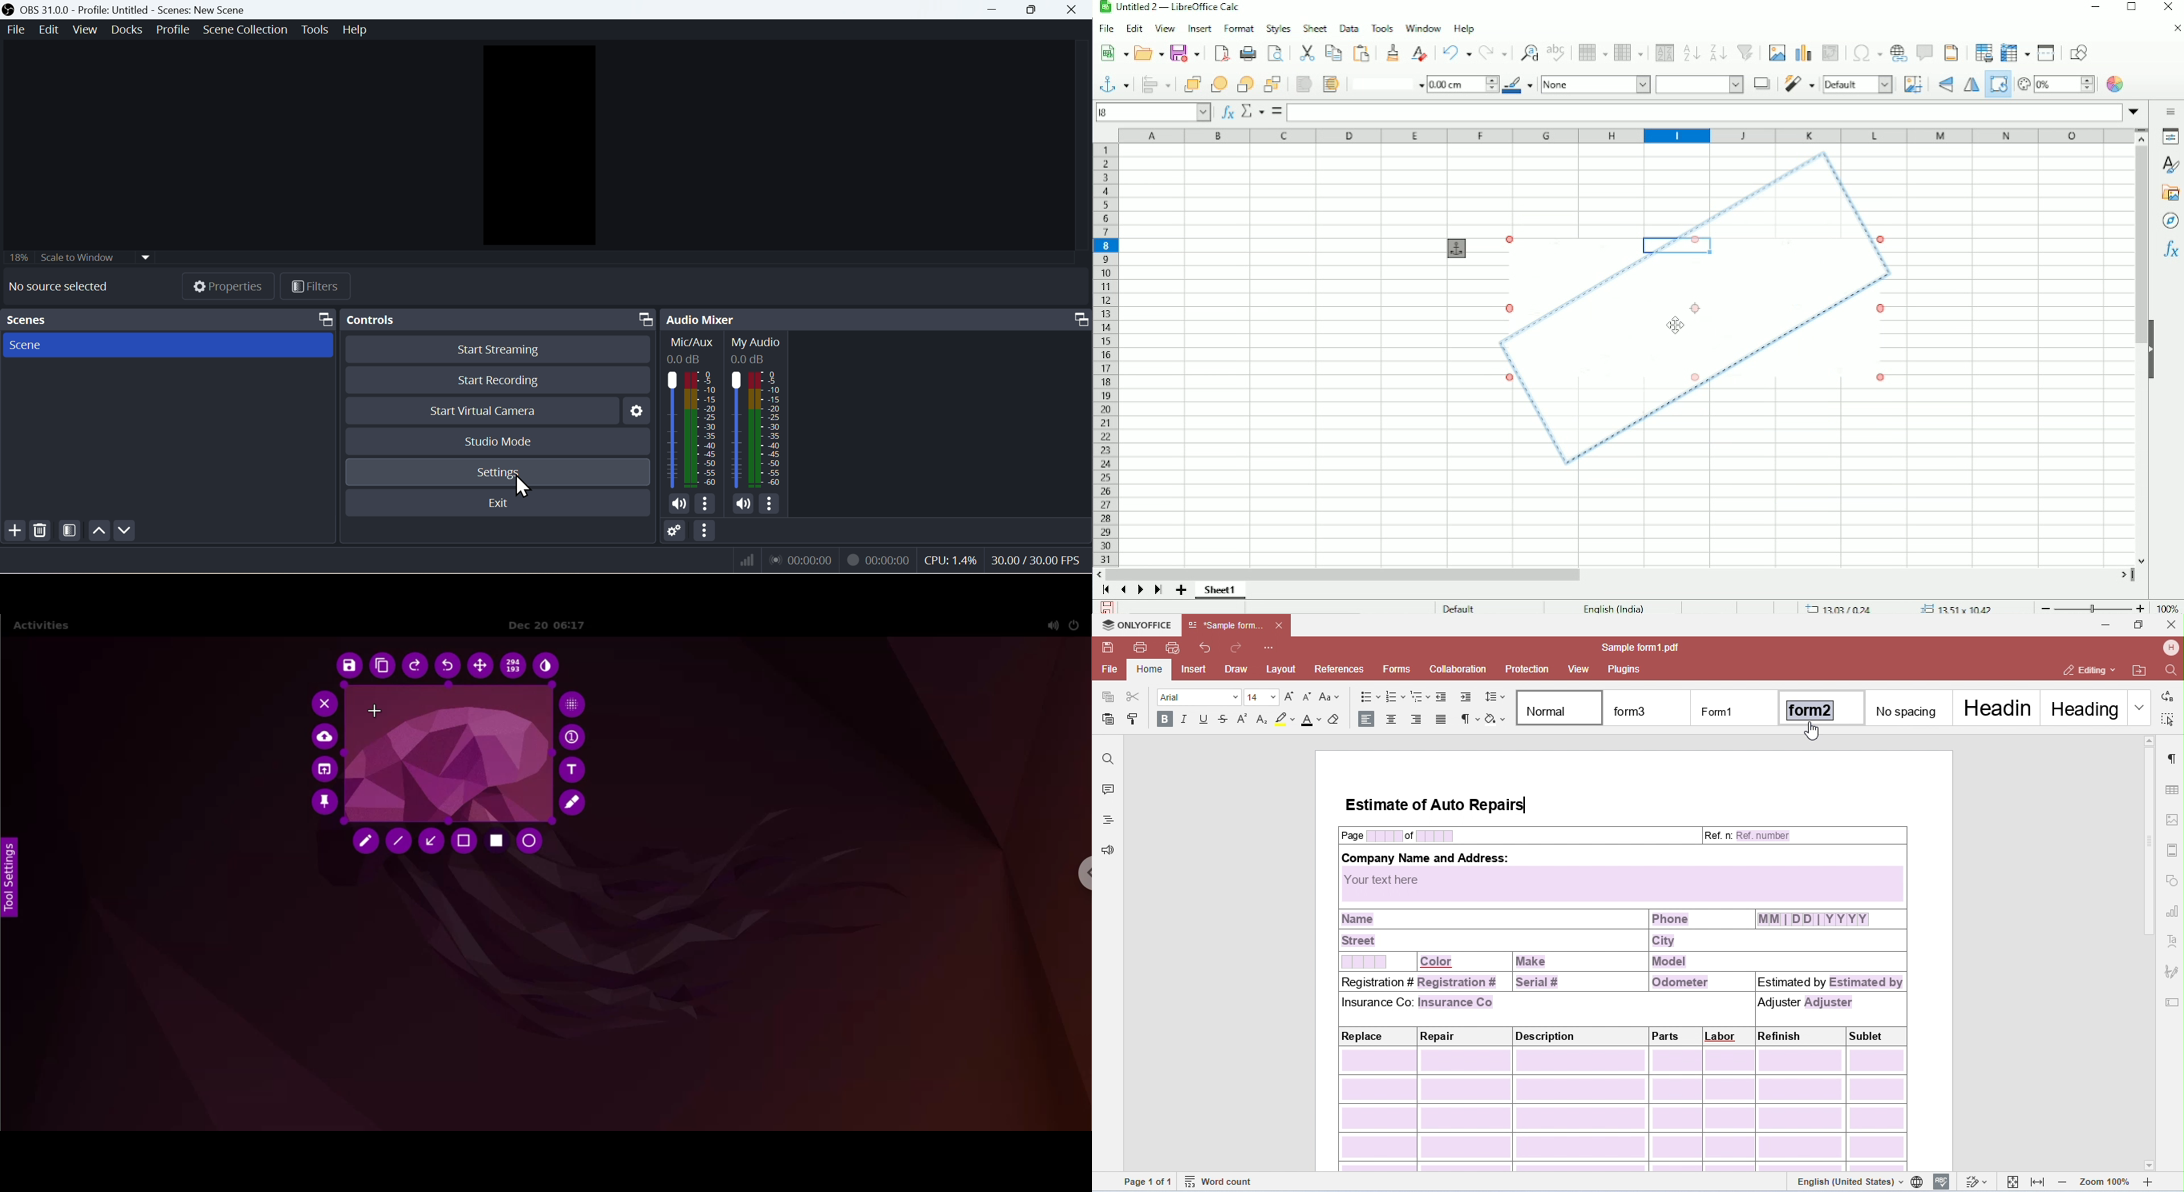 The height and width of the screenshot is (1204, 2184). Describe the element at coordinates (755, 421) in the screenshot. I see `MyAudio bar` at that location.